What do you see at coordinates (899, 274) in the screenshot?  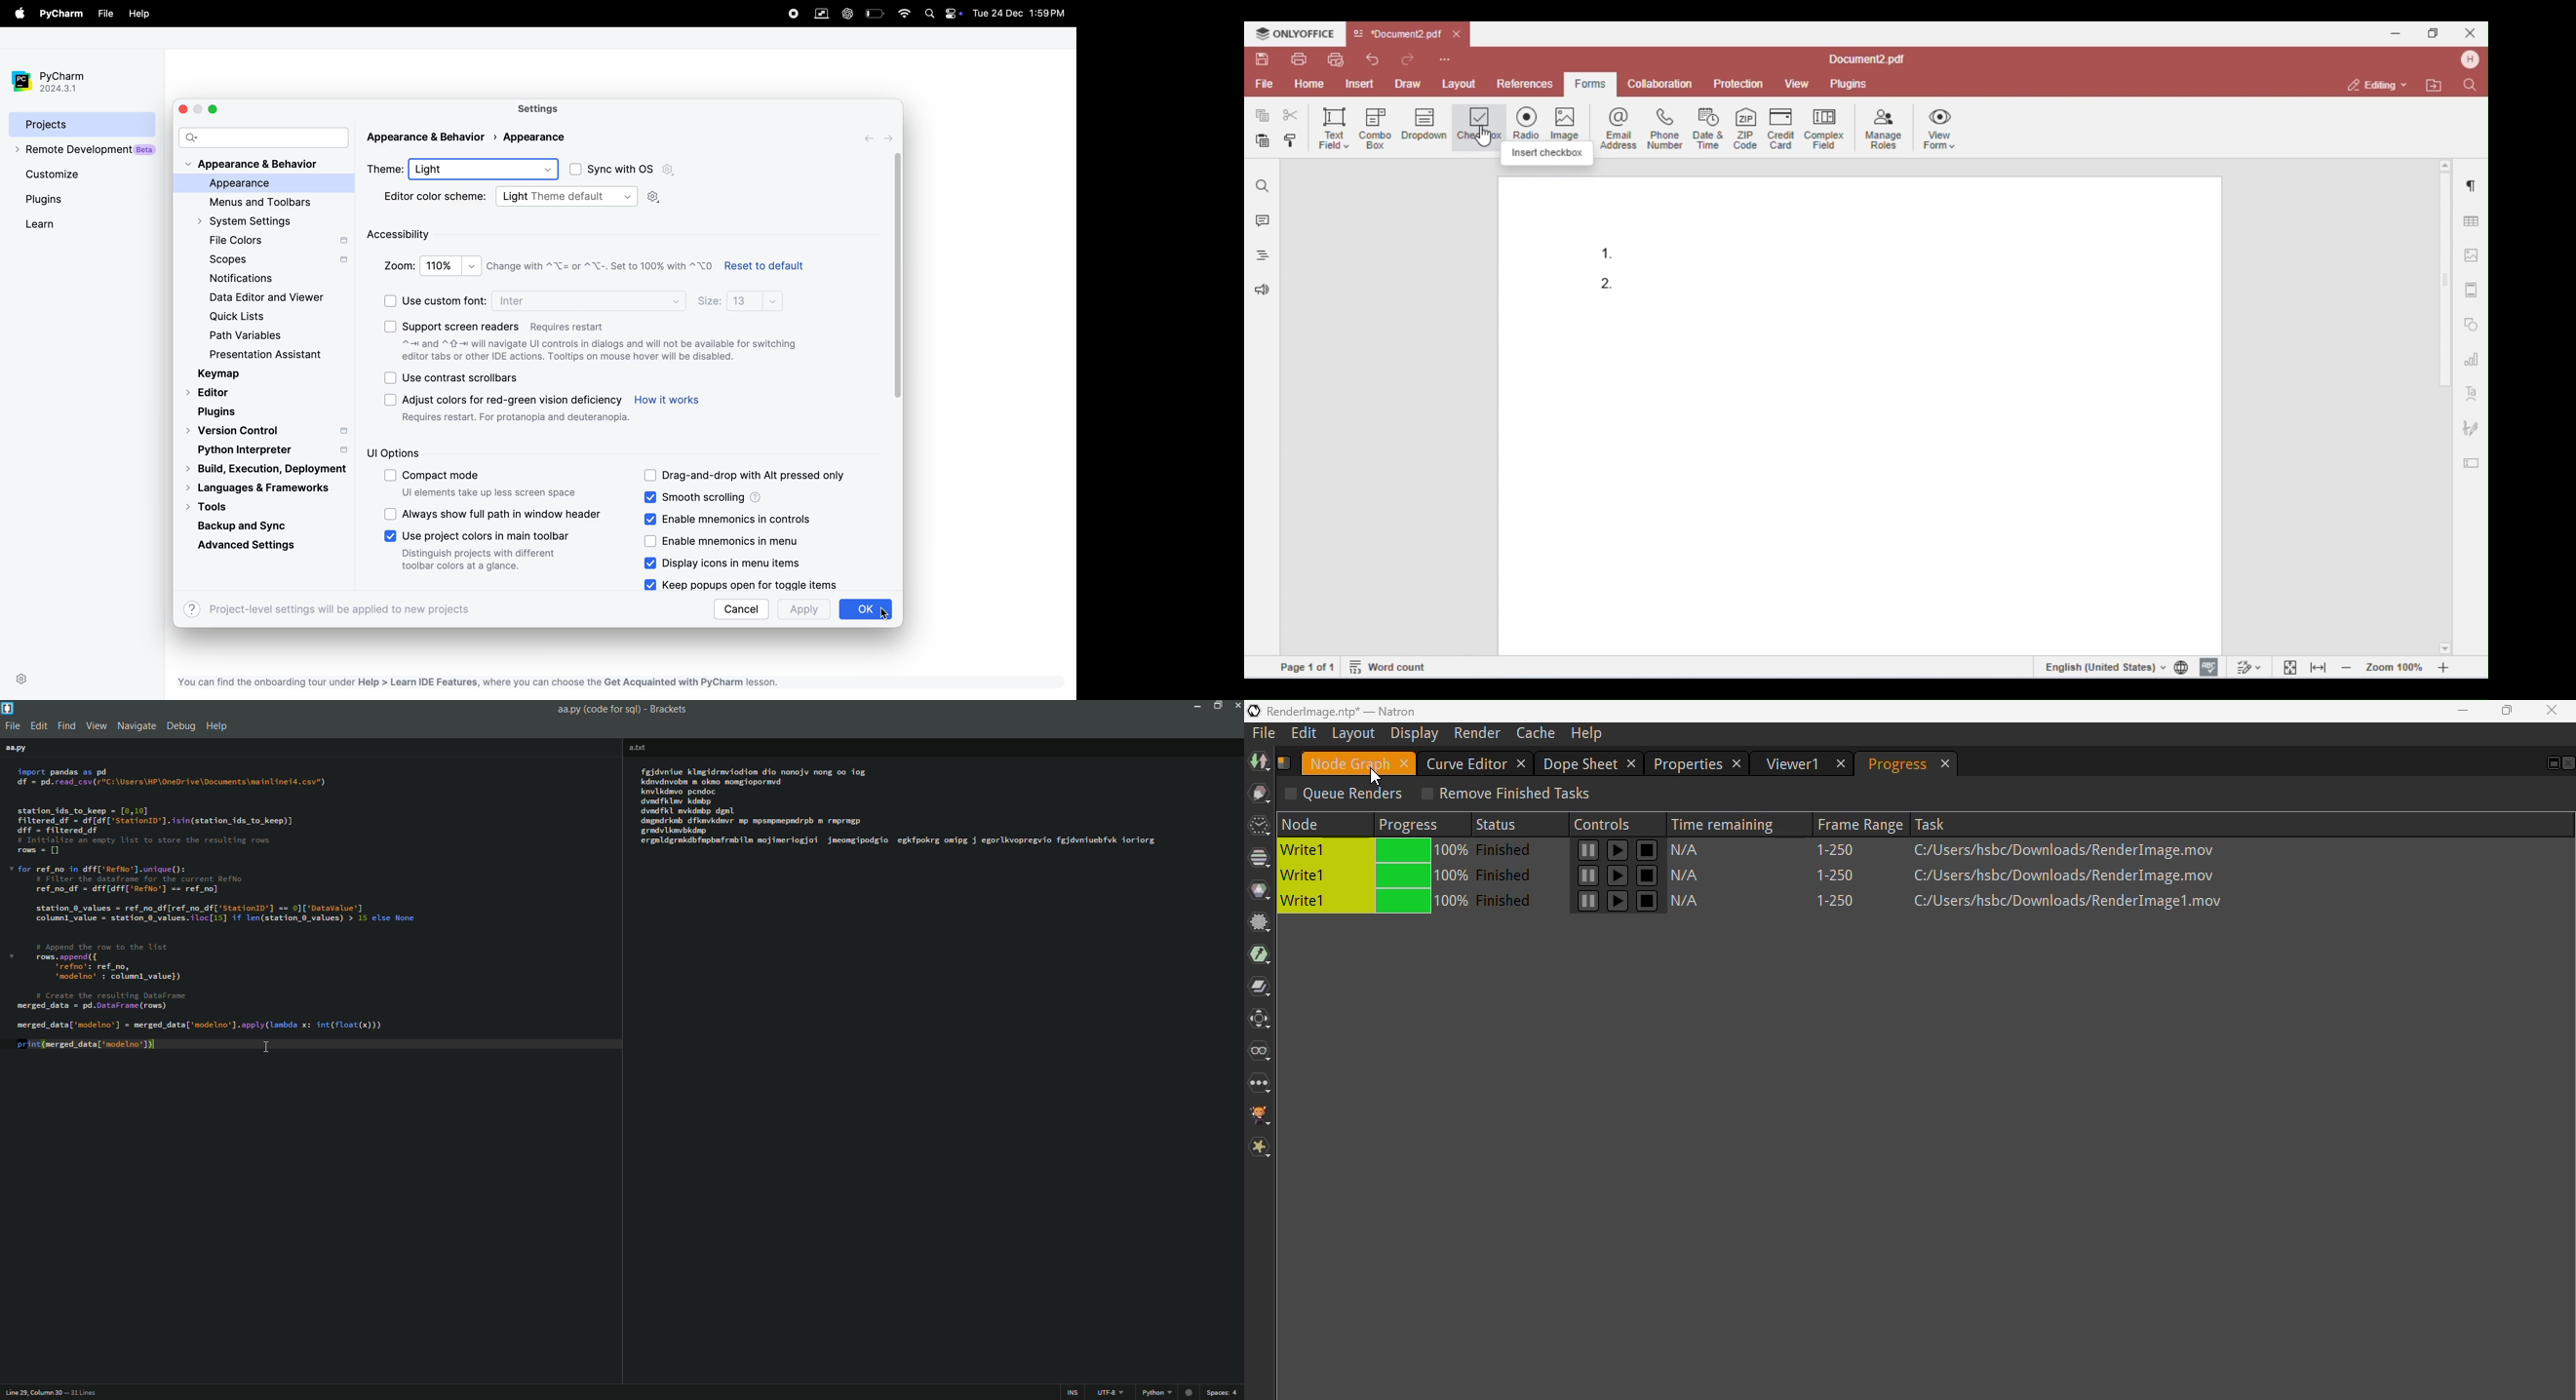 I see `cursor` at bounding box center [899, 274].